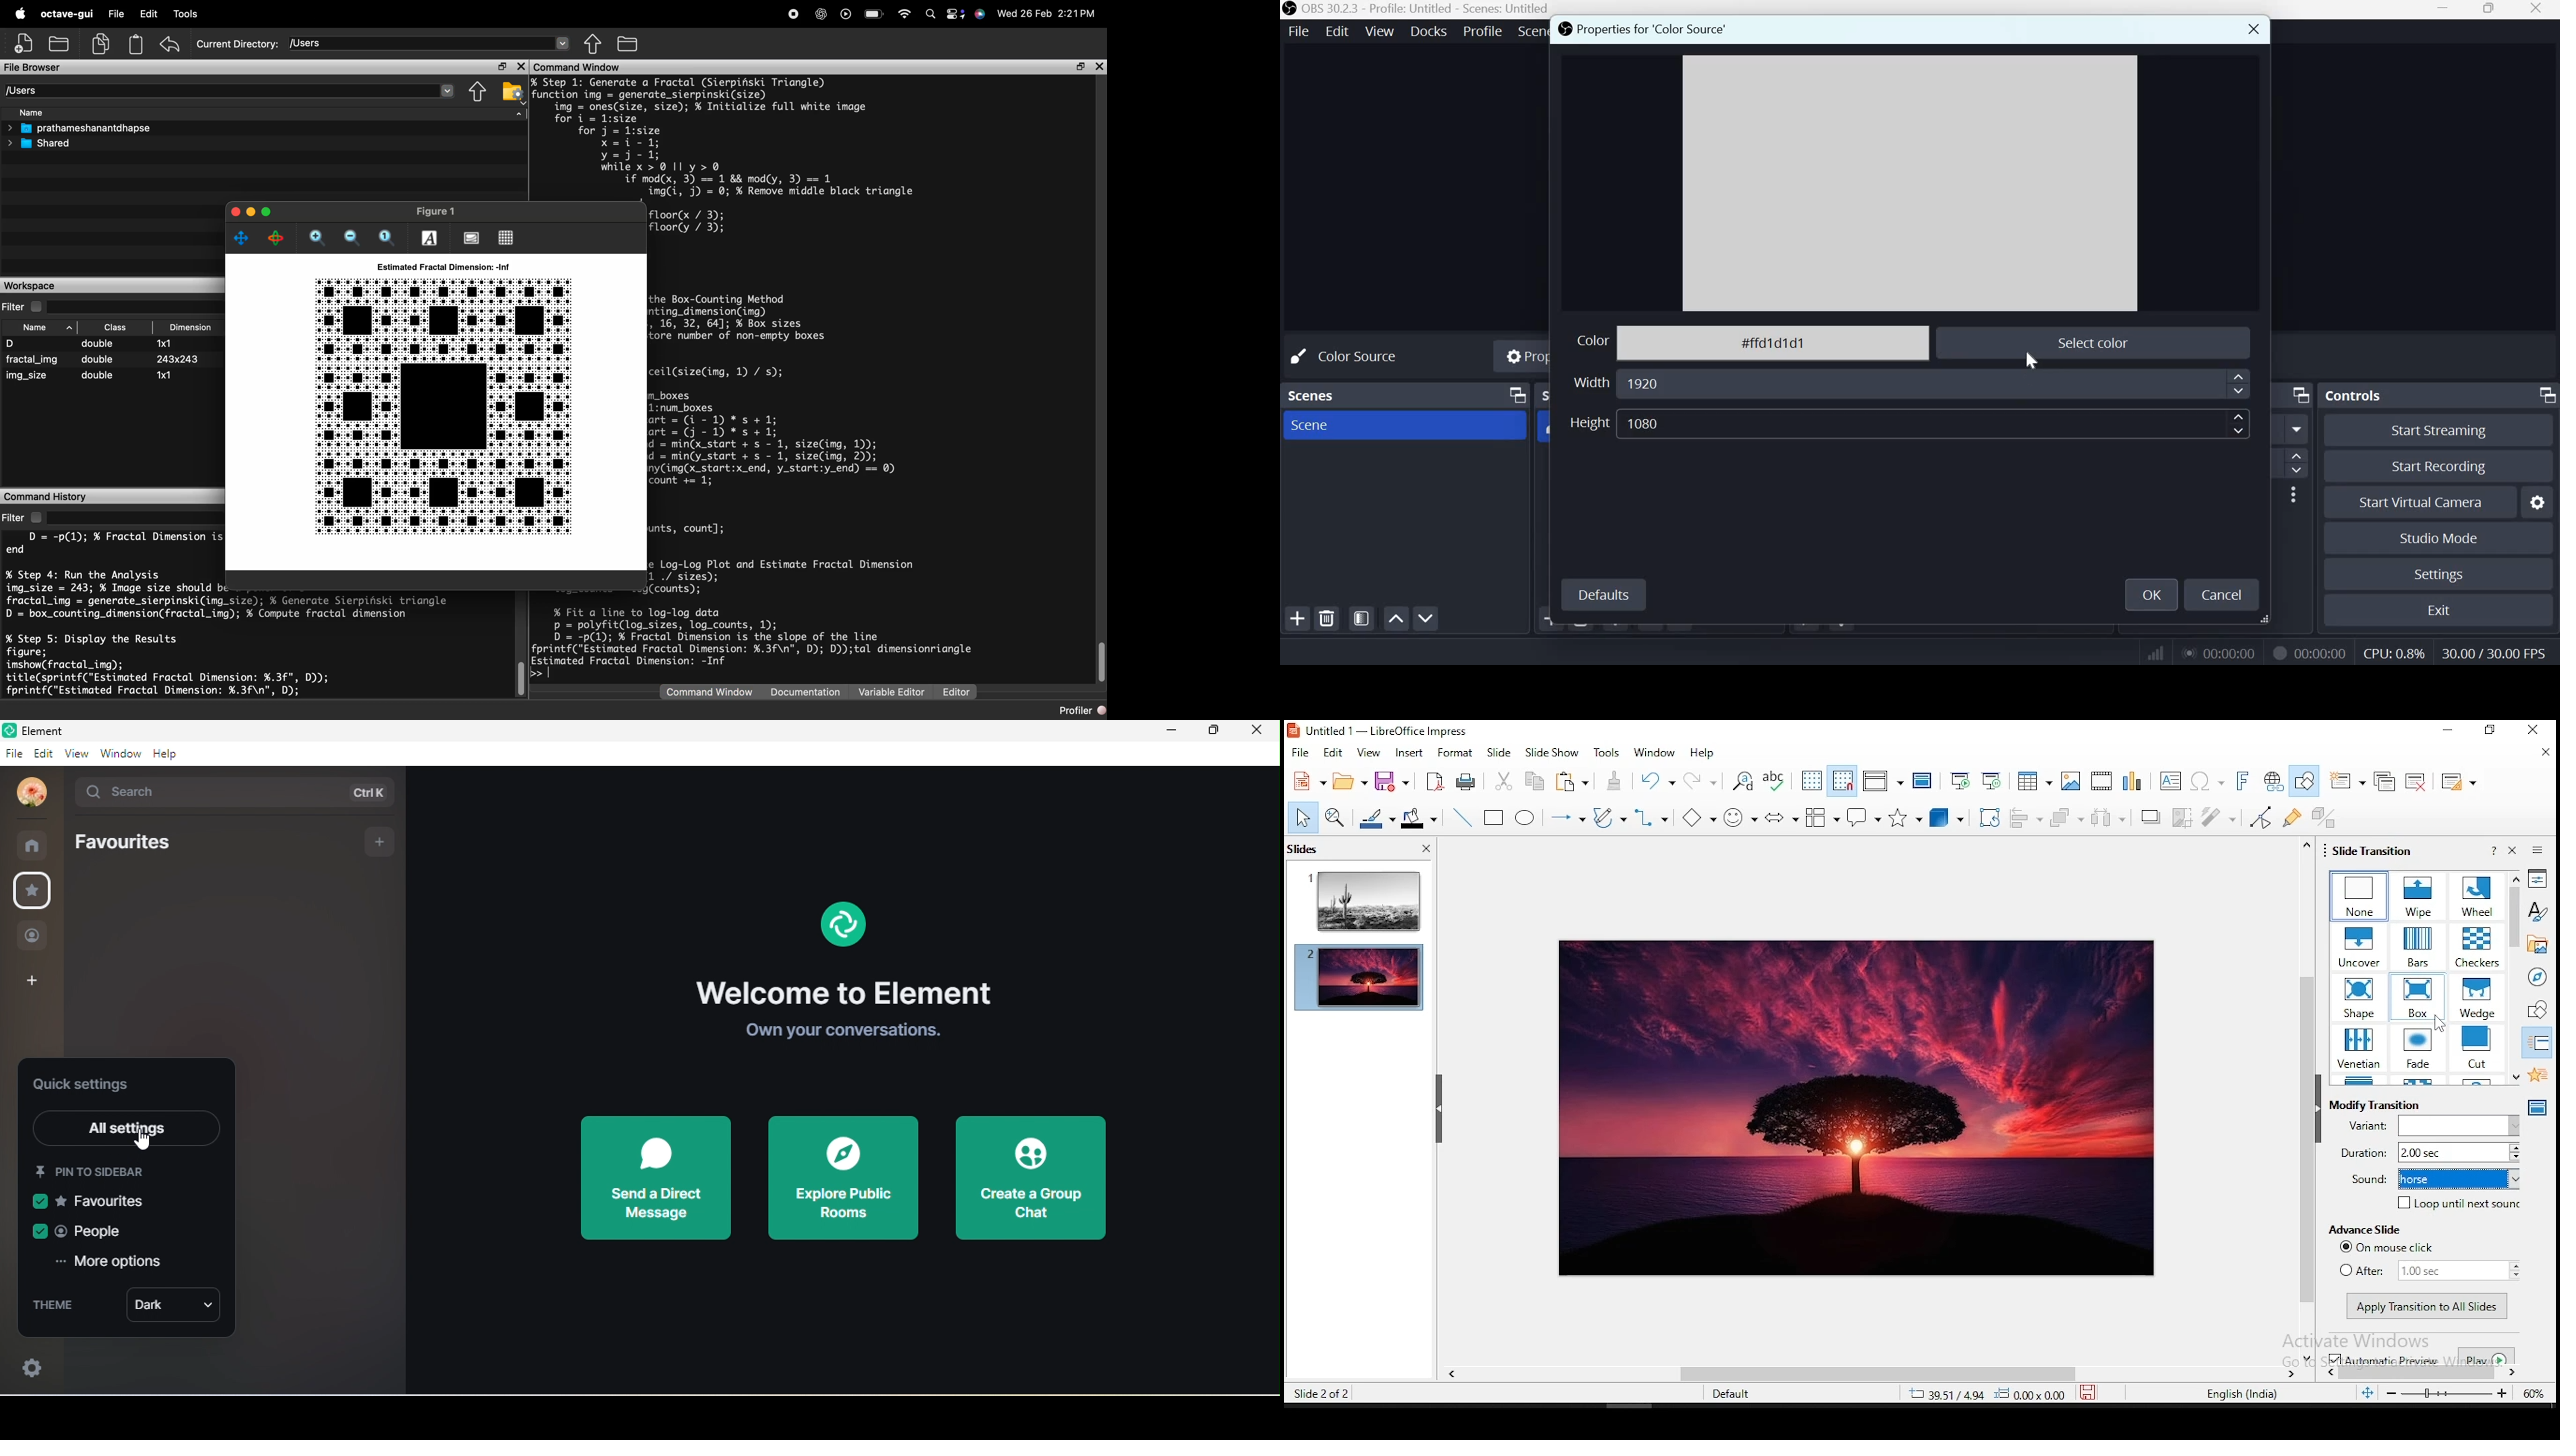  What do you see at coordinates (2393, 654) in the screenshot?
I see `CPU Usage` at bounding box center [2393, 654].